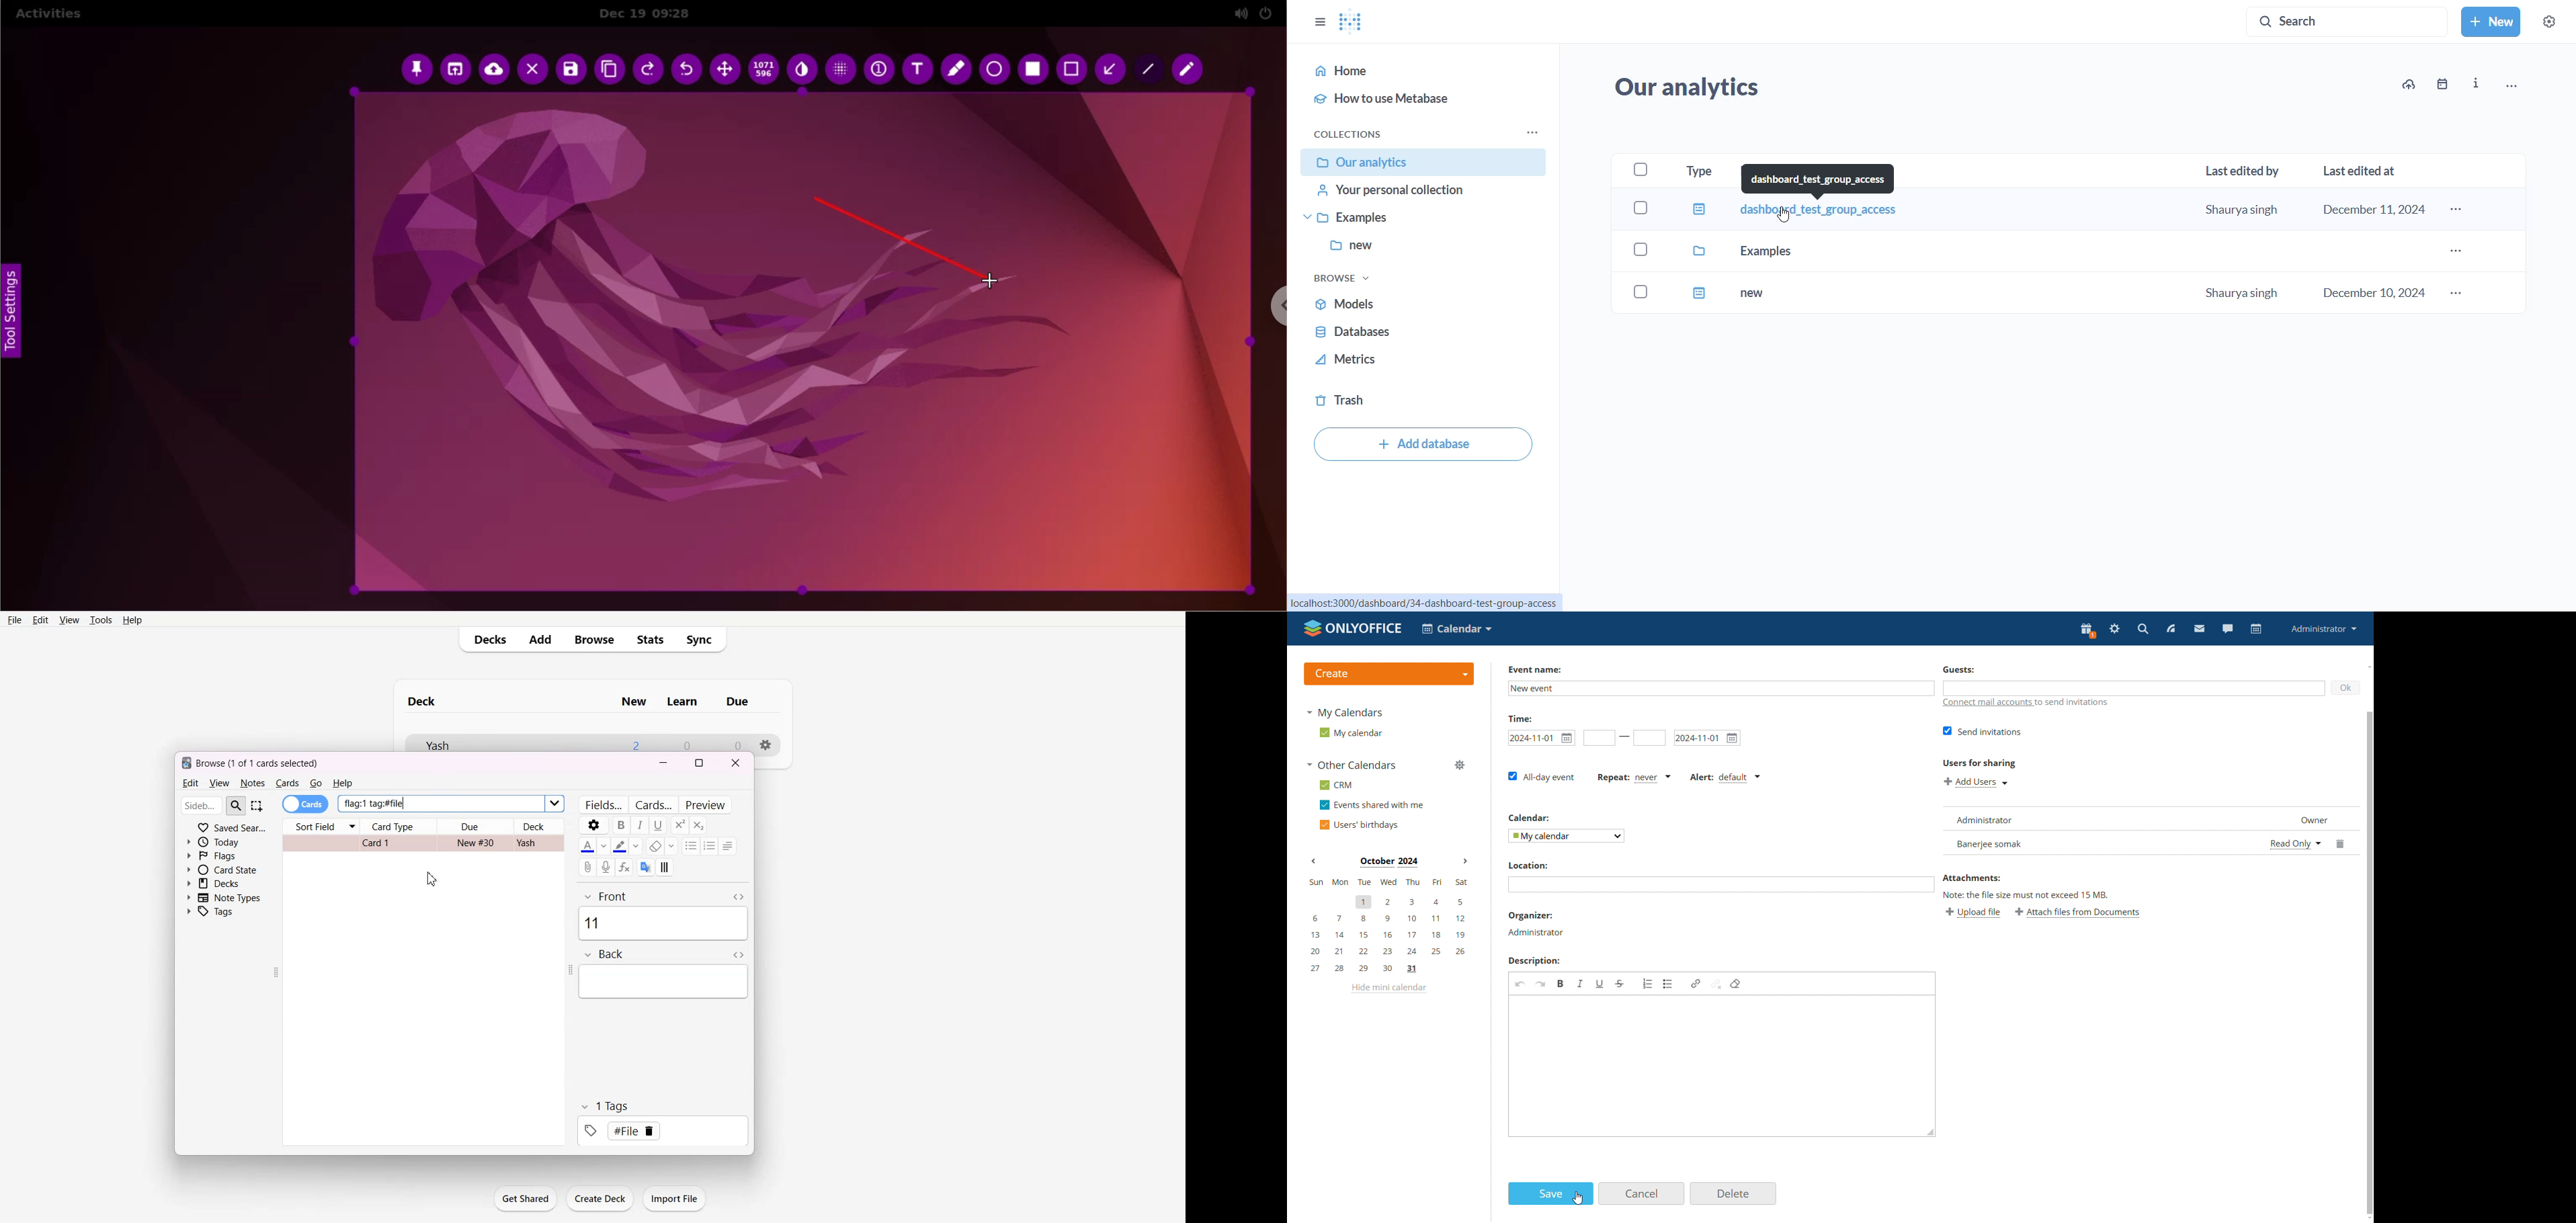 The image size is (2576, 1232). Describe the element at coordinates (263, 763) in the screenshot. I see `Browse (0 of 0 cards selected)` at that location.